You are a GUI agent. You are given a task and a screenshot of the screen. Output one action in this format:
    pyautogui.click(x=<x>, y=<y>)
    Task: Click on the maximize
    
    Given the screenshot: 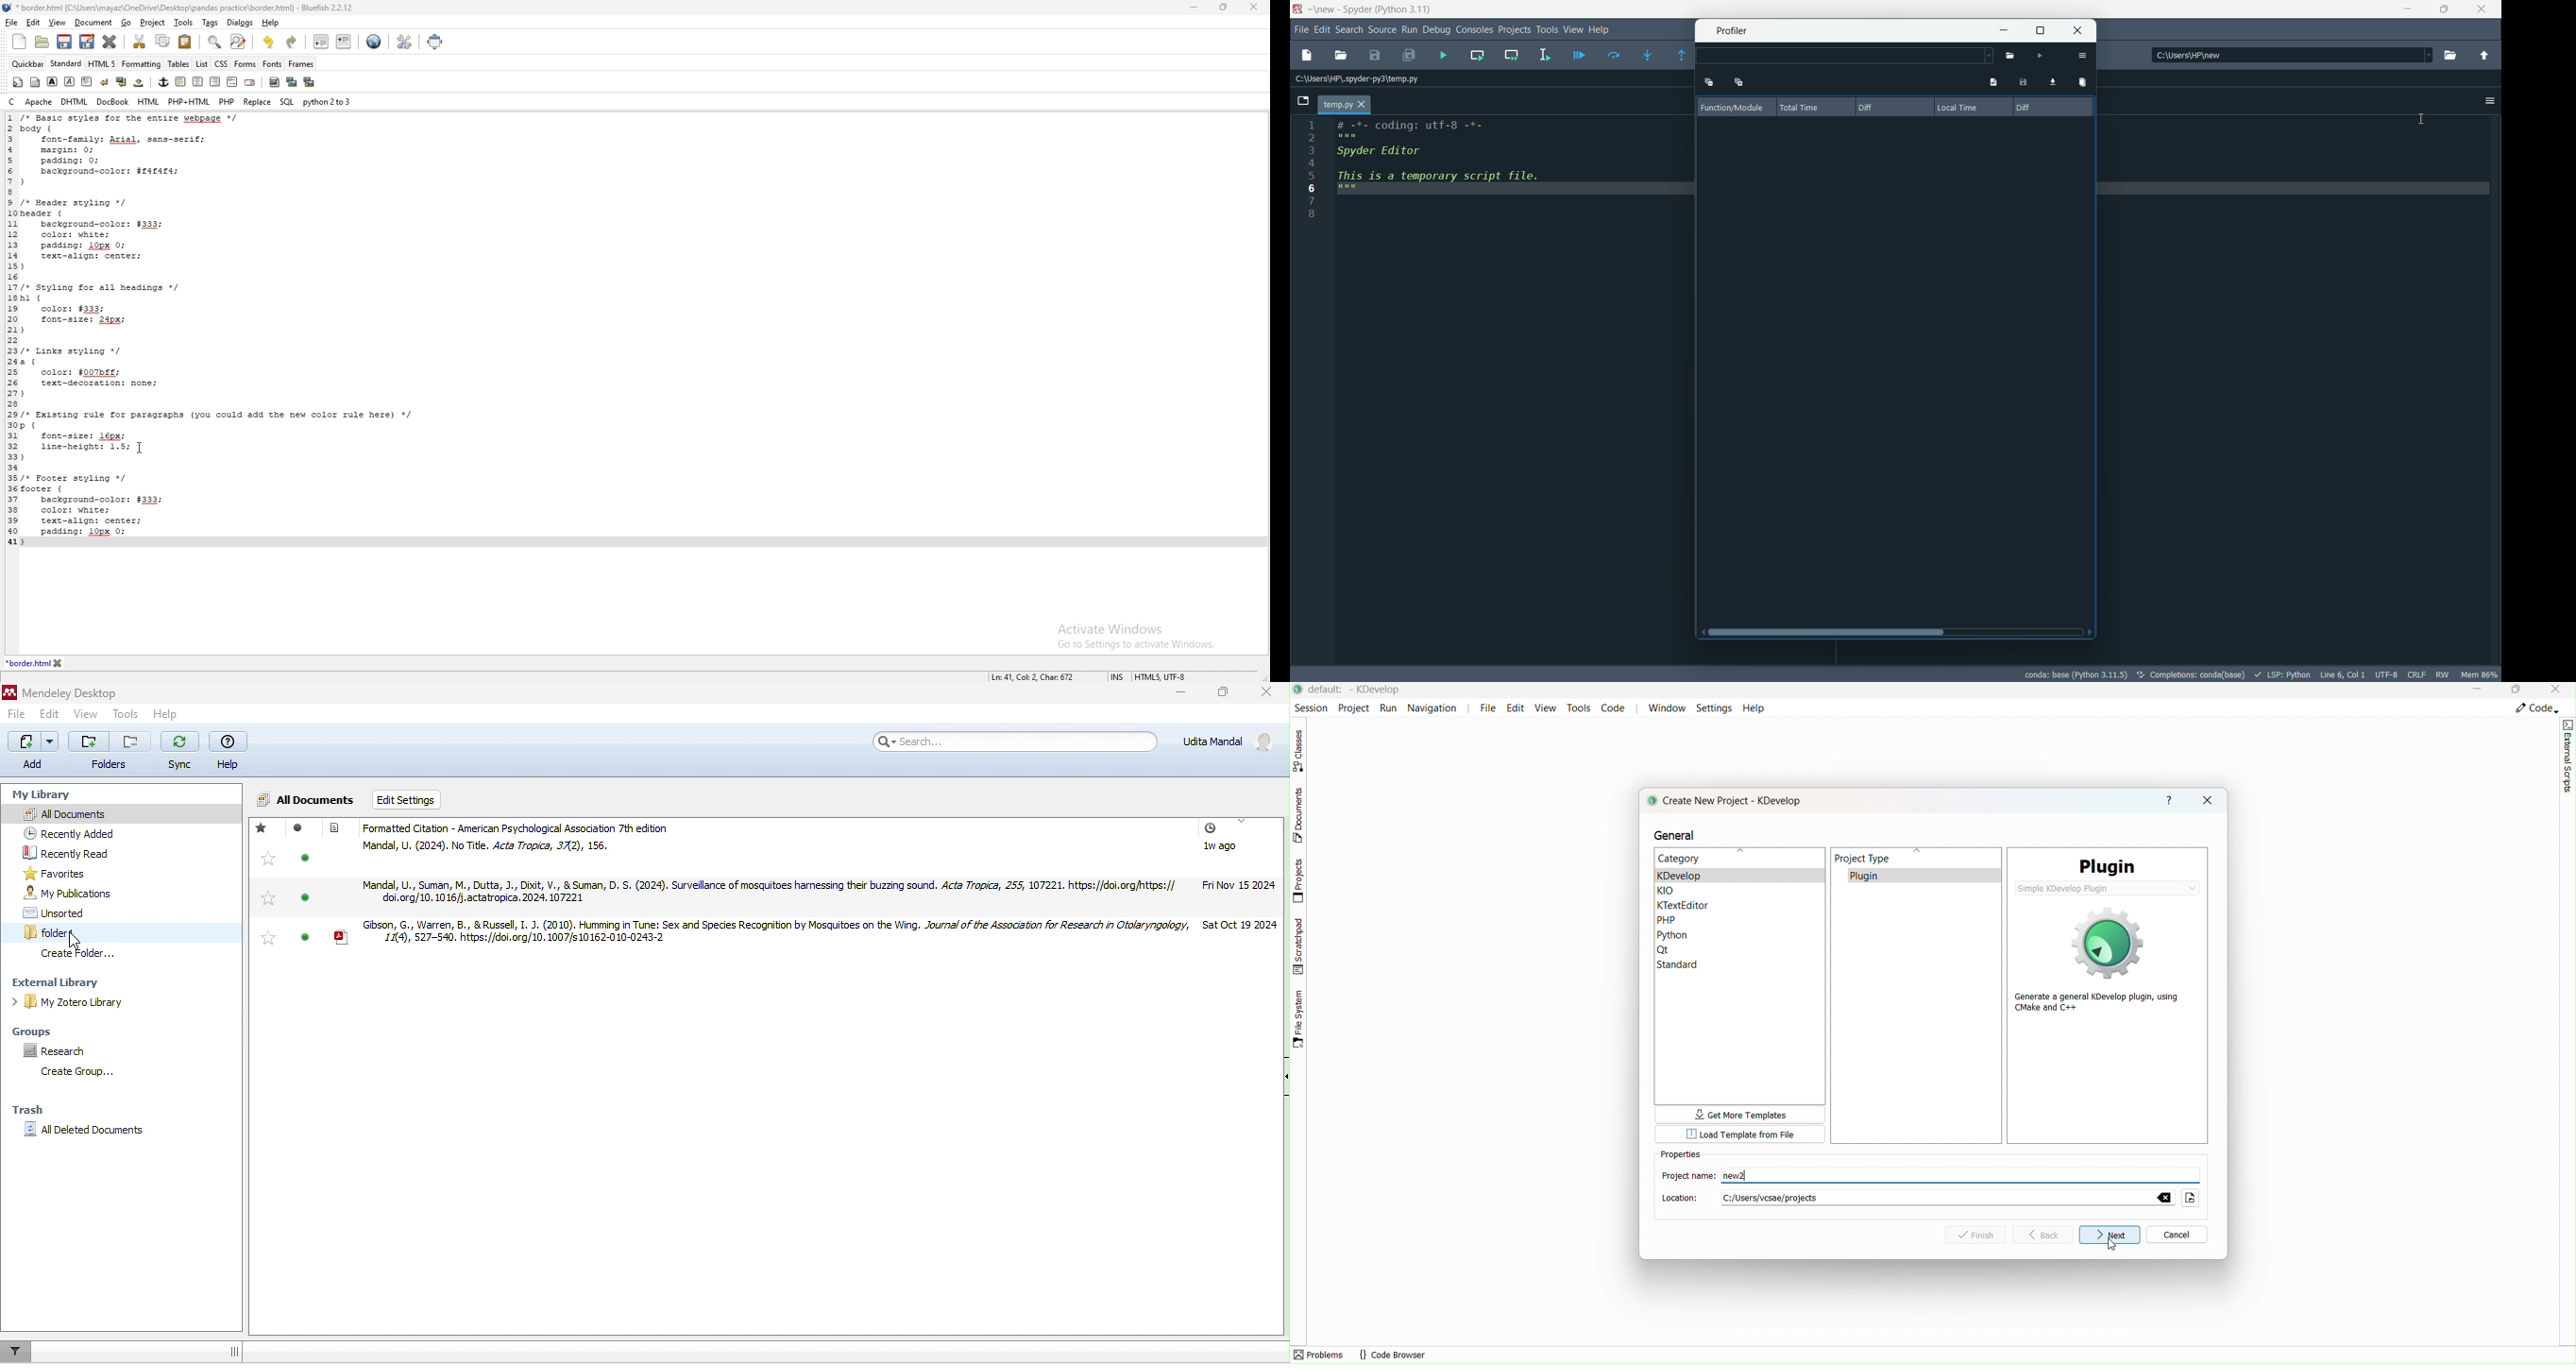 What is the action you would take?
    pyautogui.click(x=2444, y=9)
    